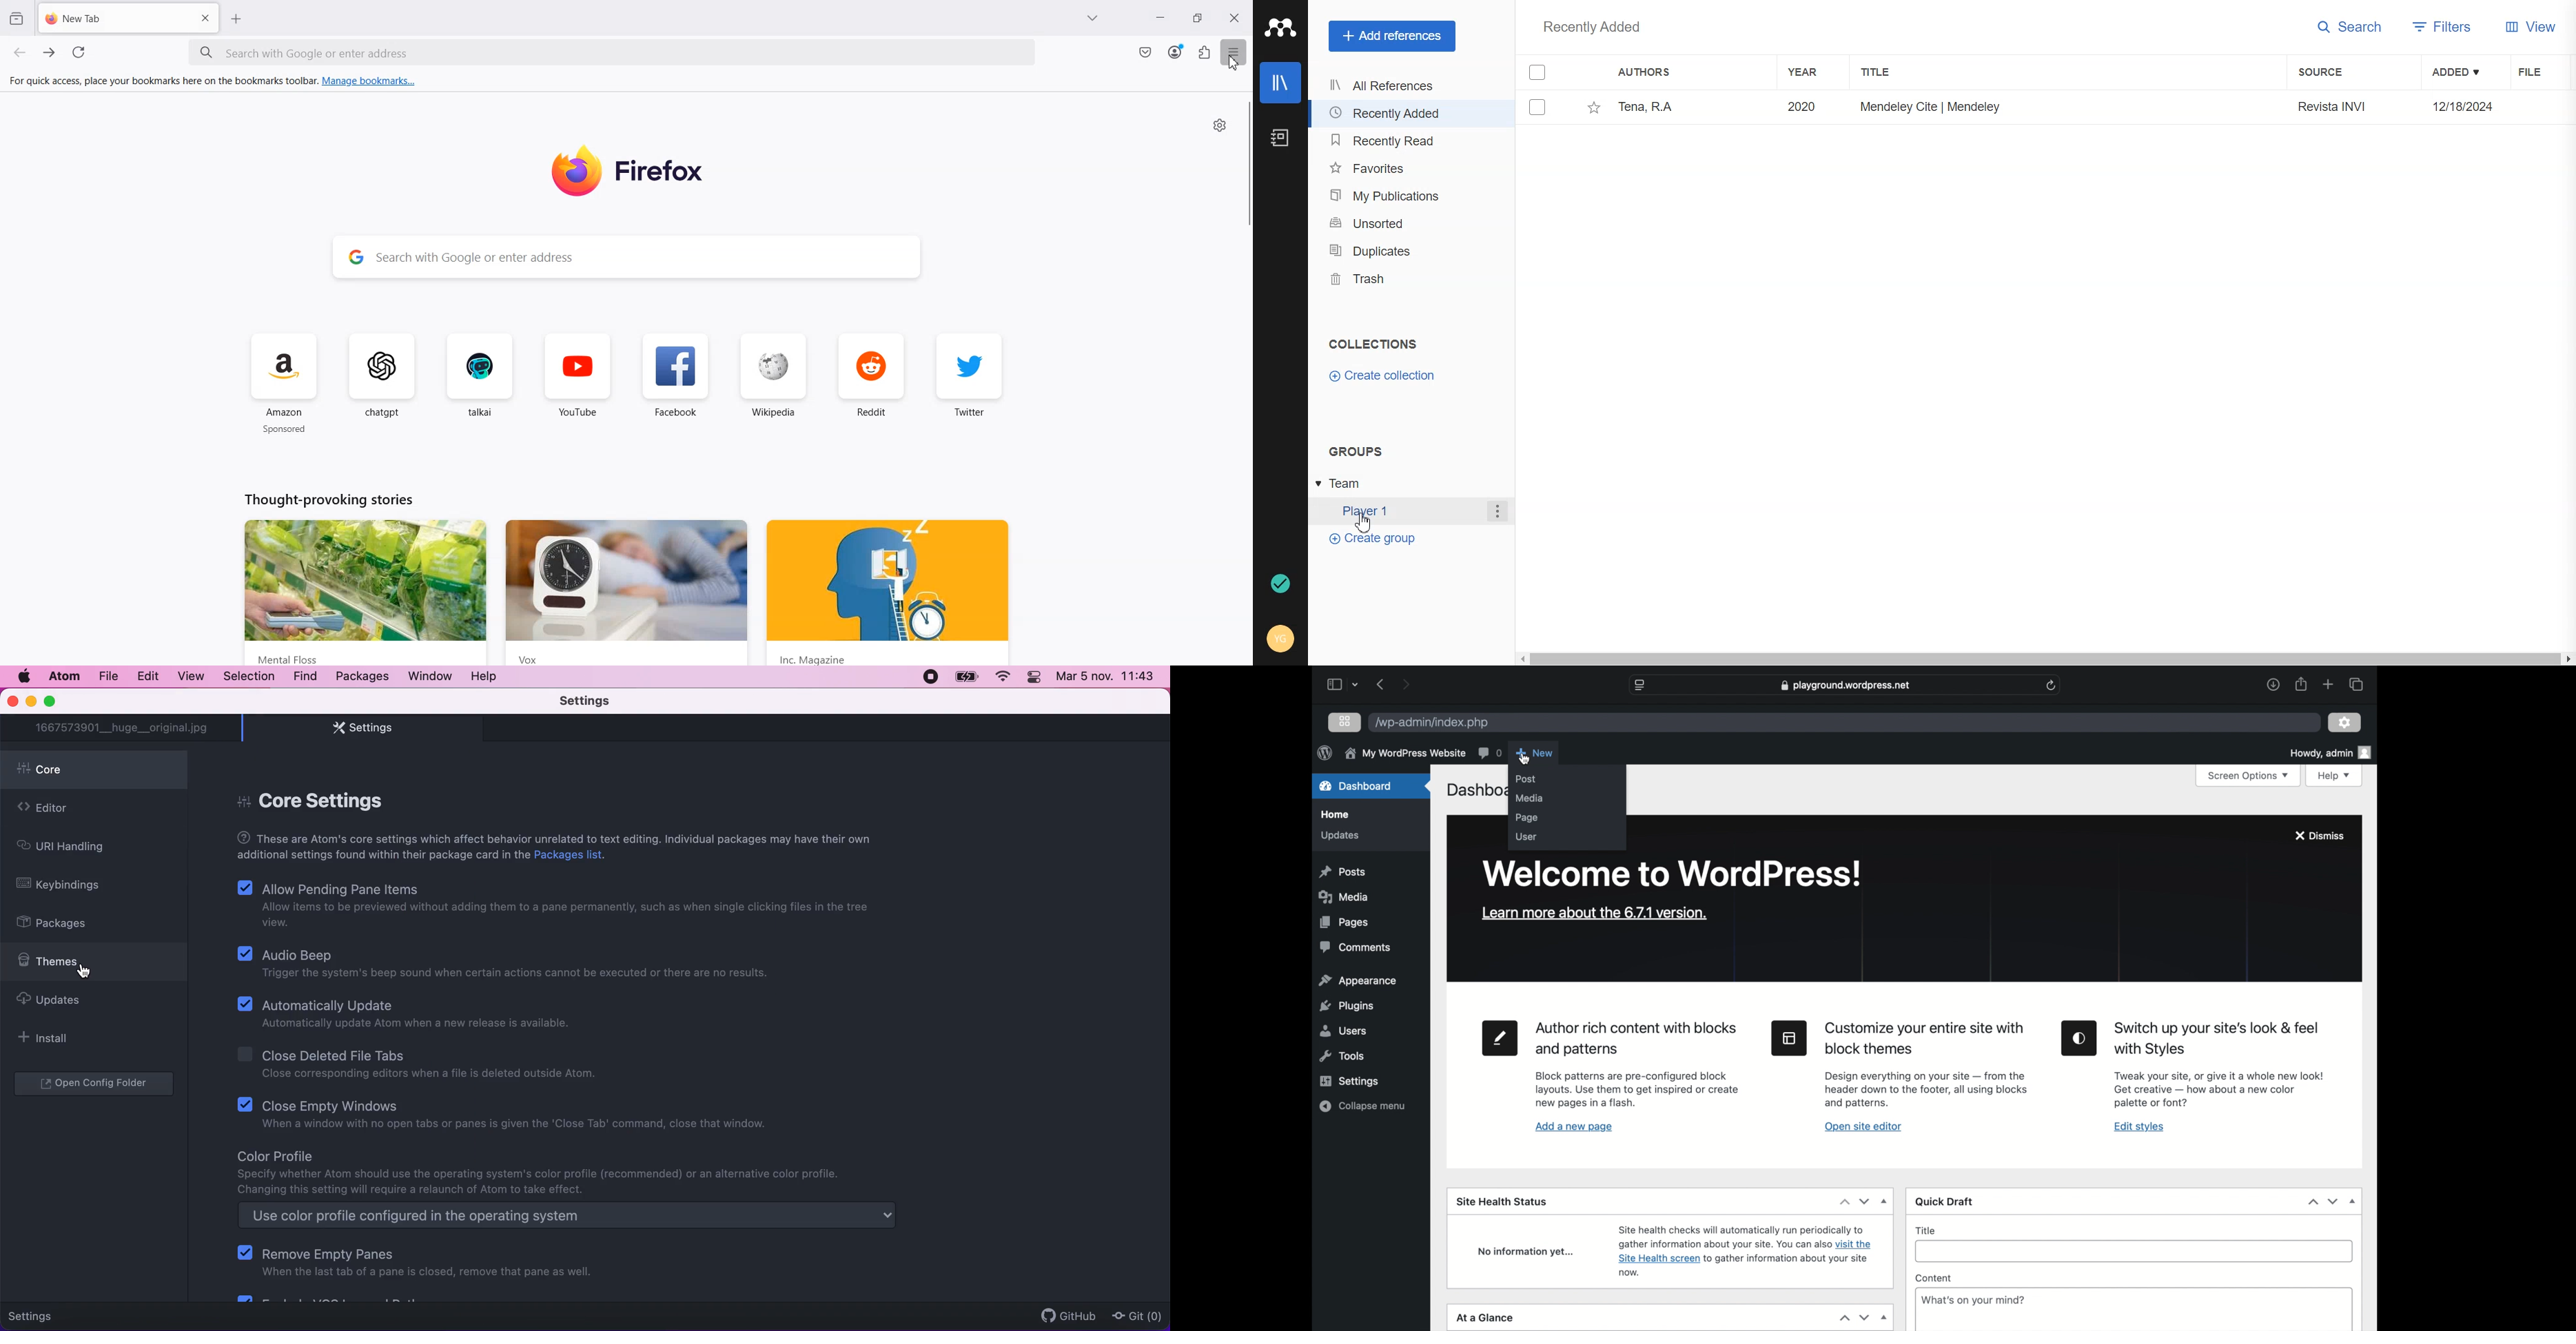 The image size is (2576, 1344). I want to click on share, so click(2302, 685).